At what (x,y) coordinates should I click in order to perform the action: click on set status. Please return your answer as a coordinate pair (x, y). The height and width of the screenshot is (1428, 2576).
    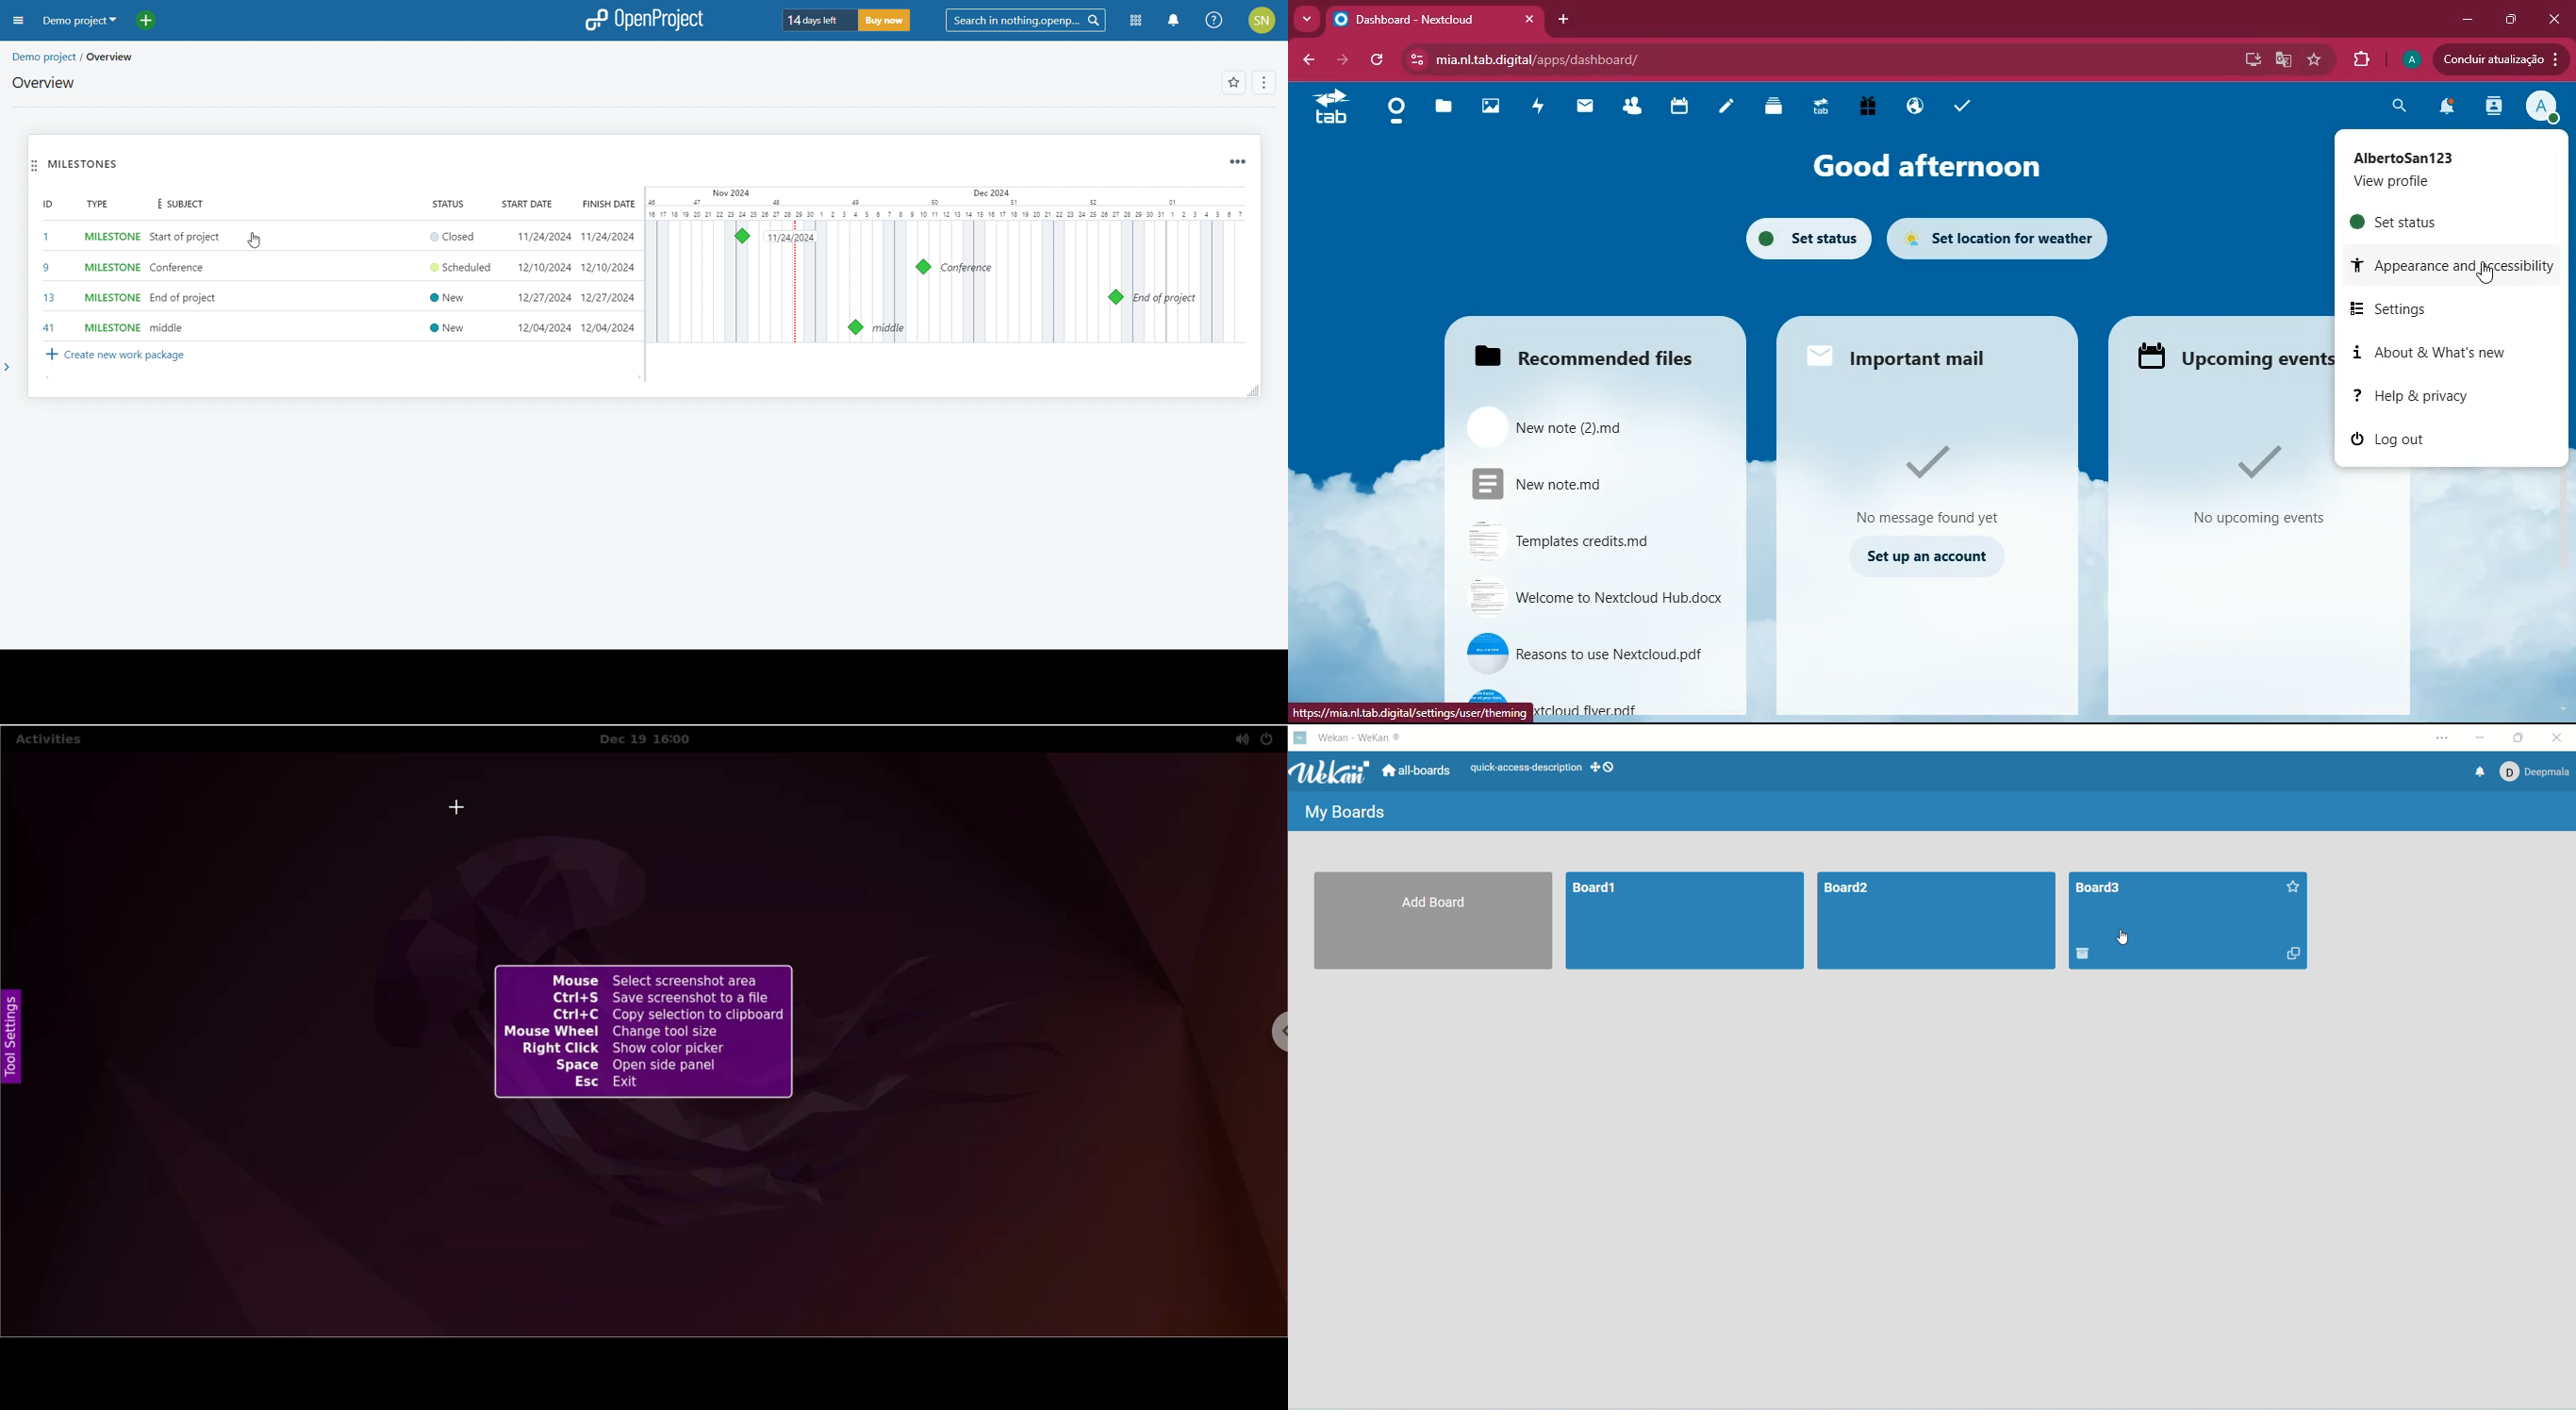
    Looking at the image, I should click on (2448, 220).